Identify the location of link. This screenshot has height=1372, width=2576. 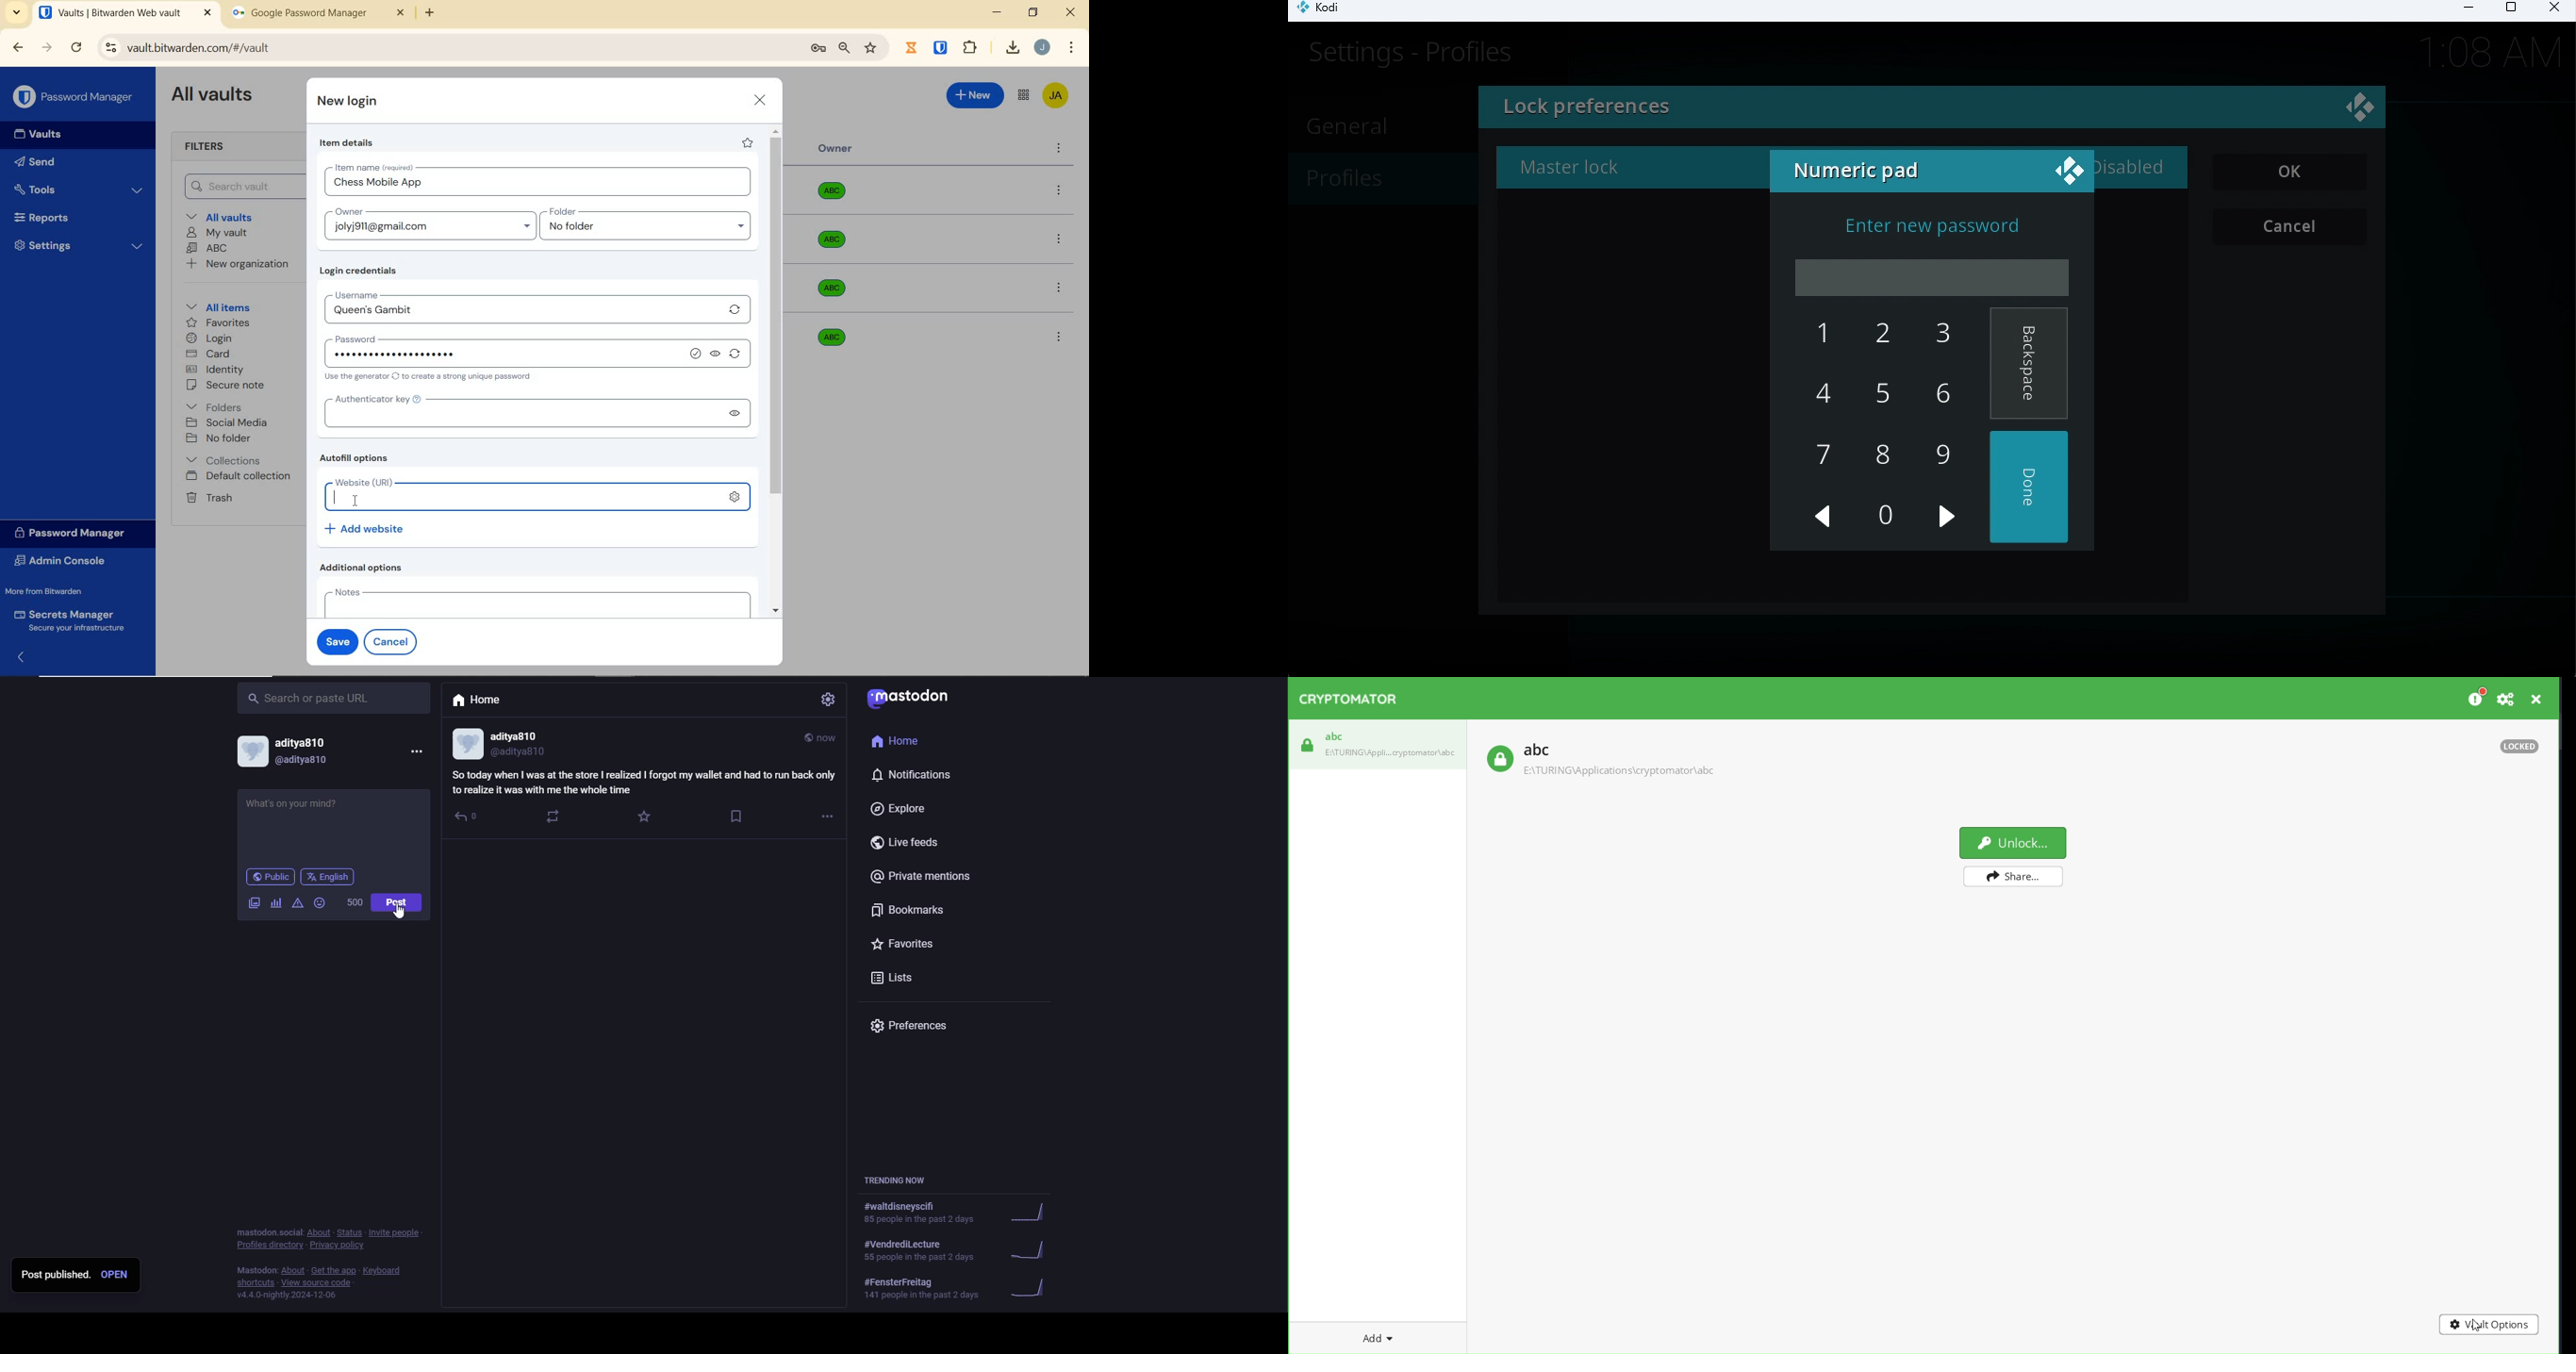
(739, 500).